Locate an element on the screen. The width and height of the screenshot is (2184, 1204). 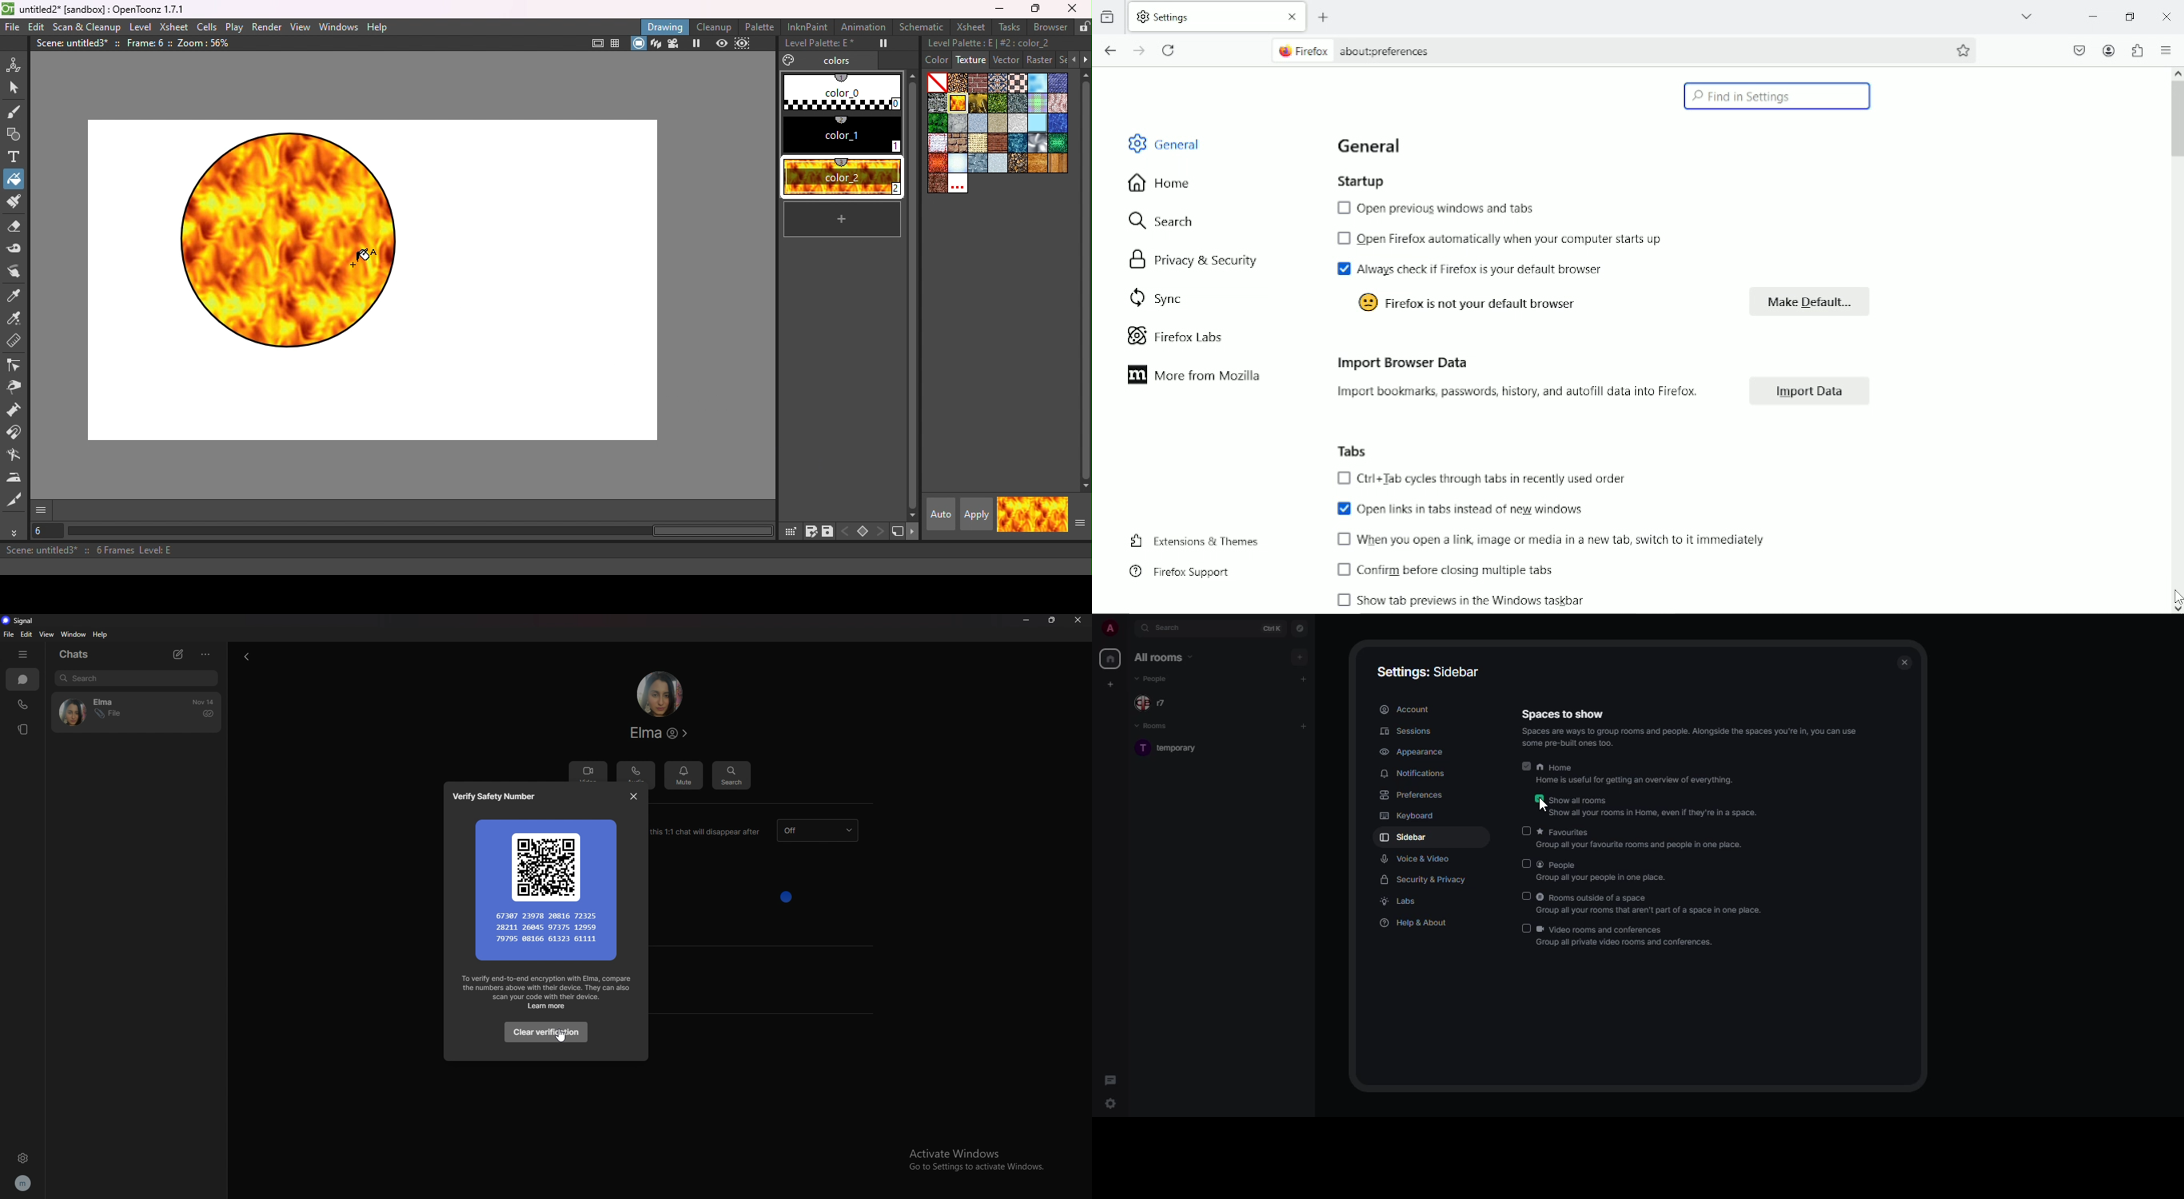
home is located at coordinates (1110, 659).